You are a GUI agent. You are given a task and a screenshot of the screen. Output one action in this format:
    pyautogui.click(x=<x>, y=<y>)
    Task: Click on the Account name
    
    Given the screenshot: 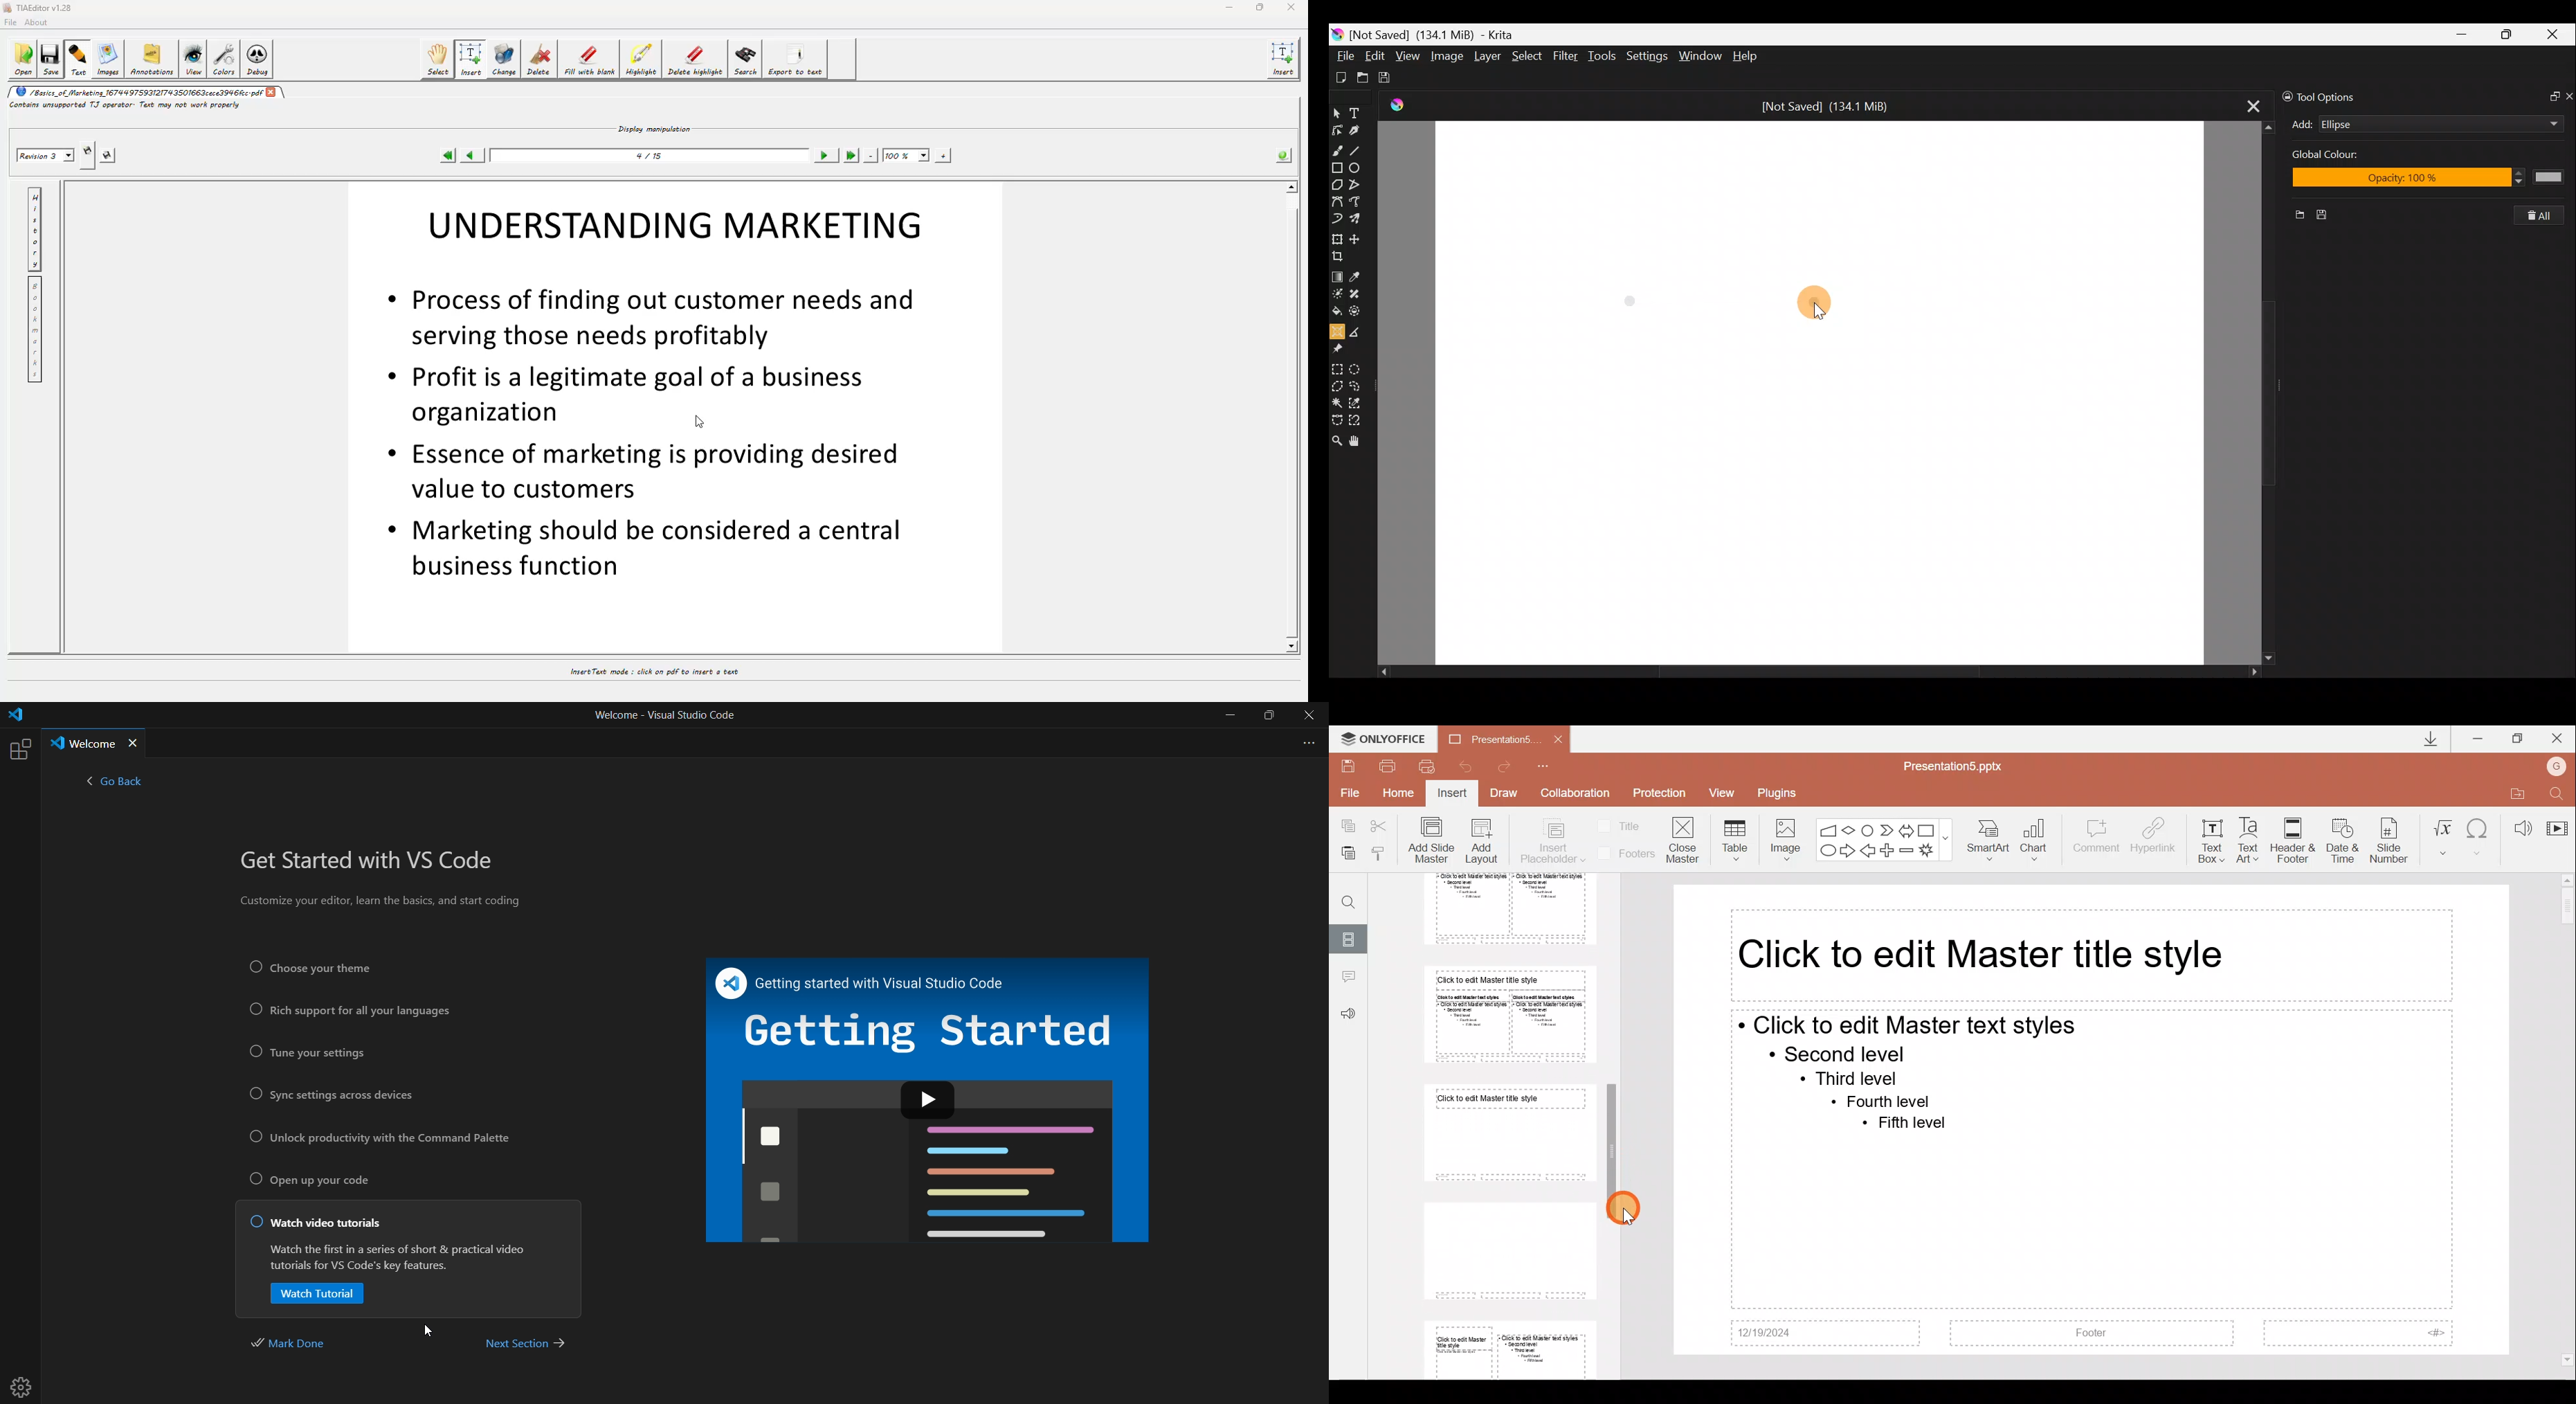 What is the action you would take?
    pyautogui.click(x=2560, y=764)
    